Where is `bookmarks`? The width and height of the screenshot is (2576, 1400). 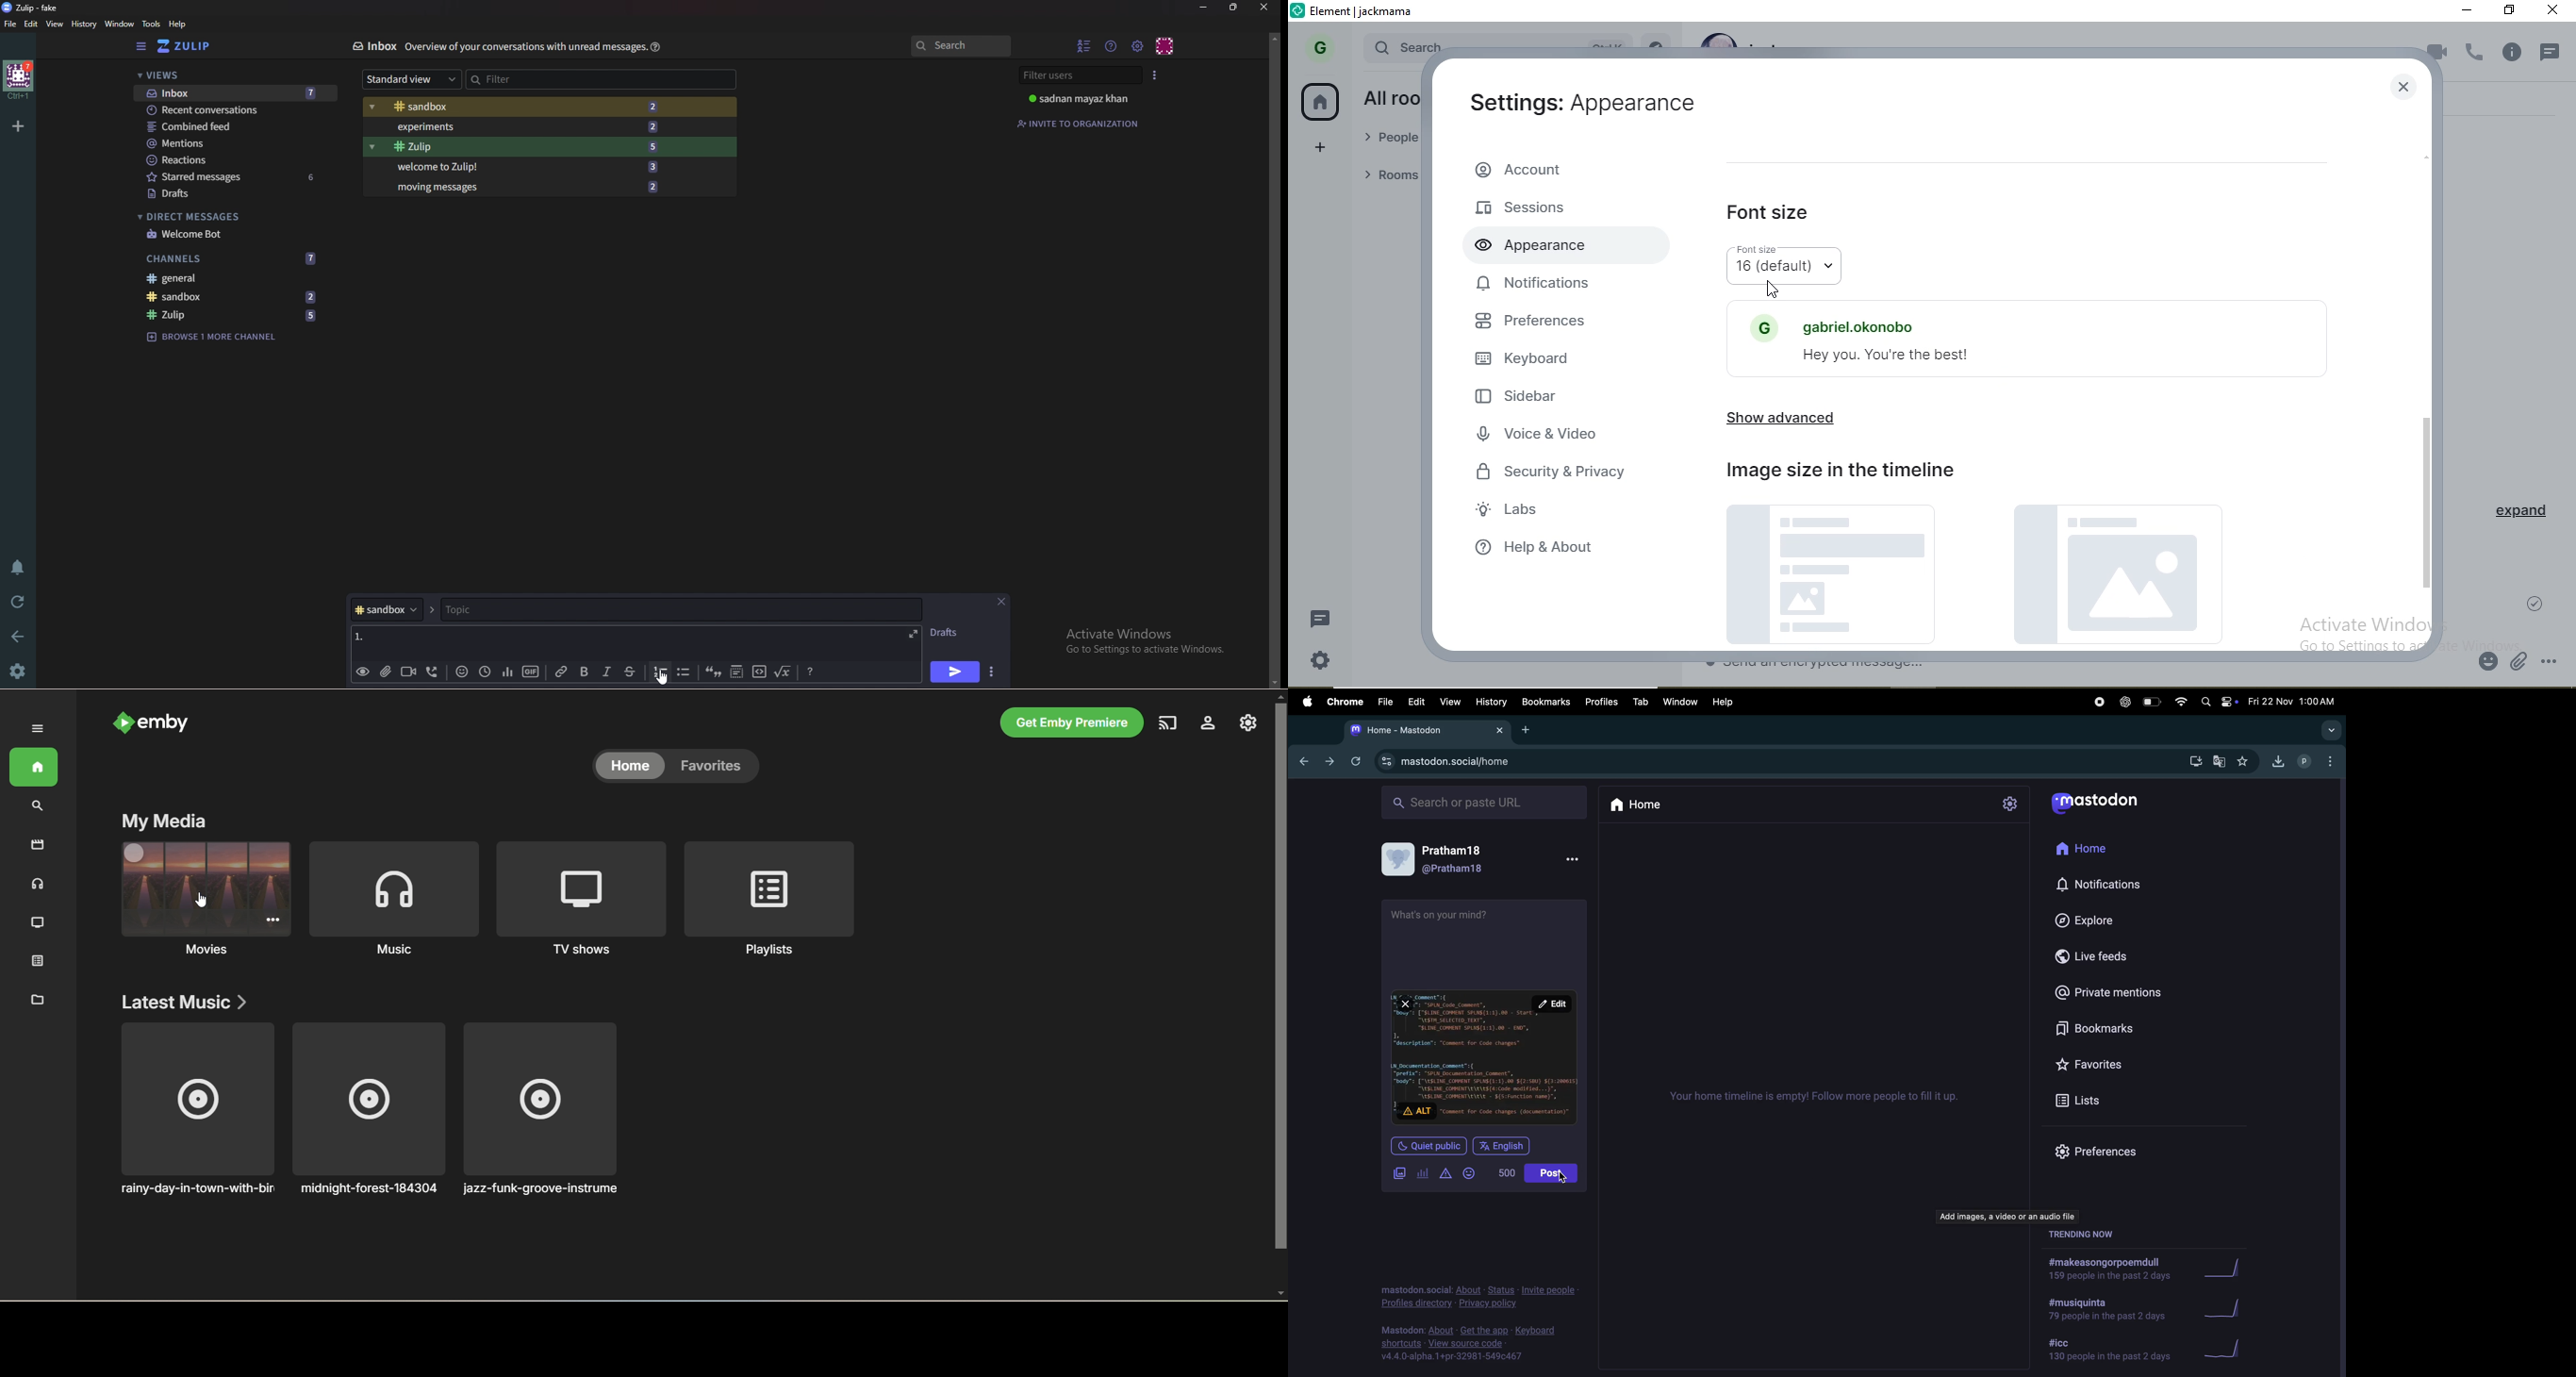 bookmarks is located at coordinates (2124, 1028).